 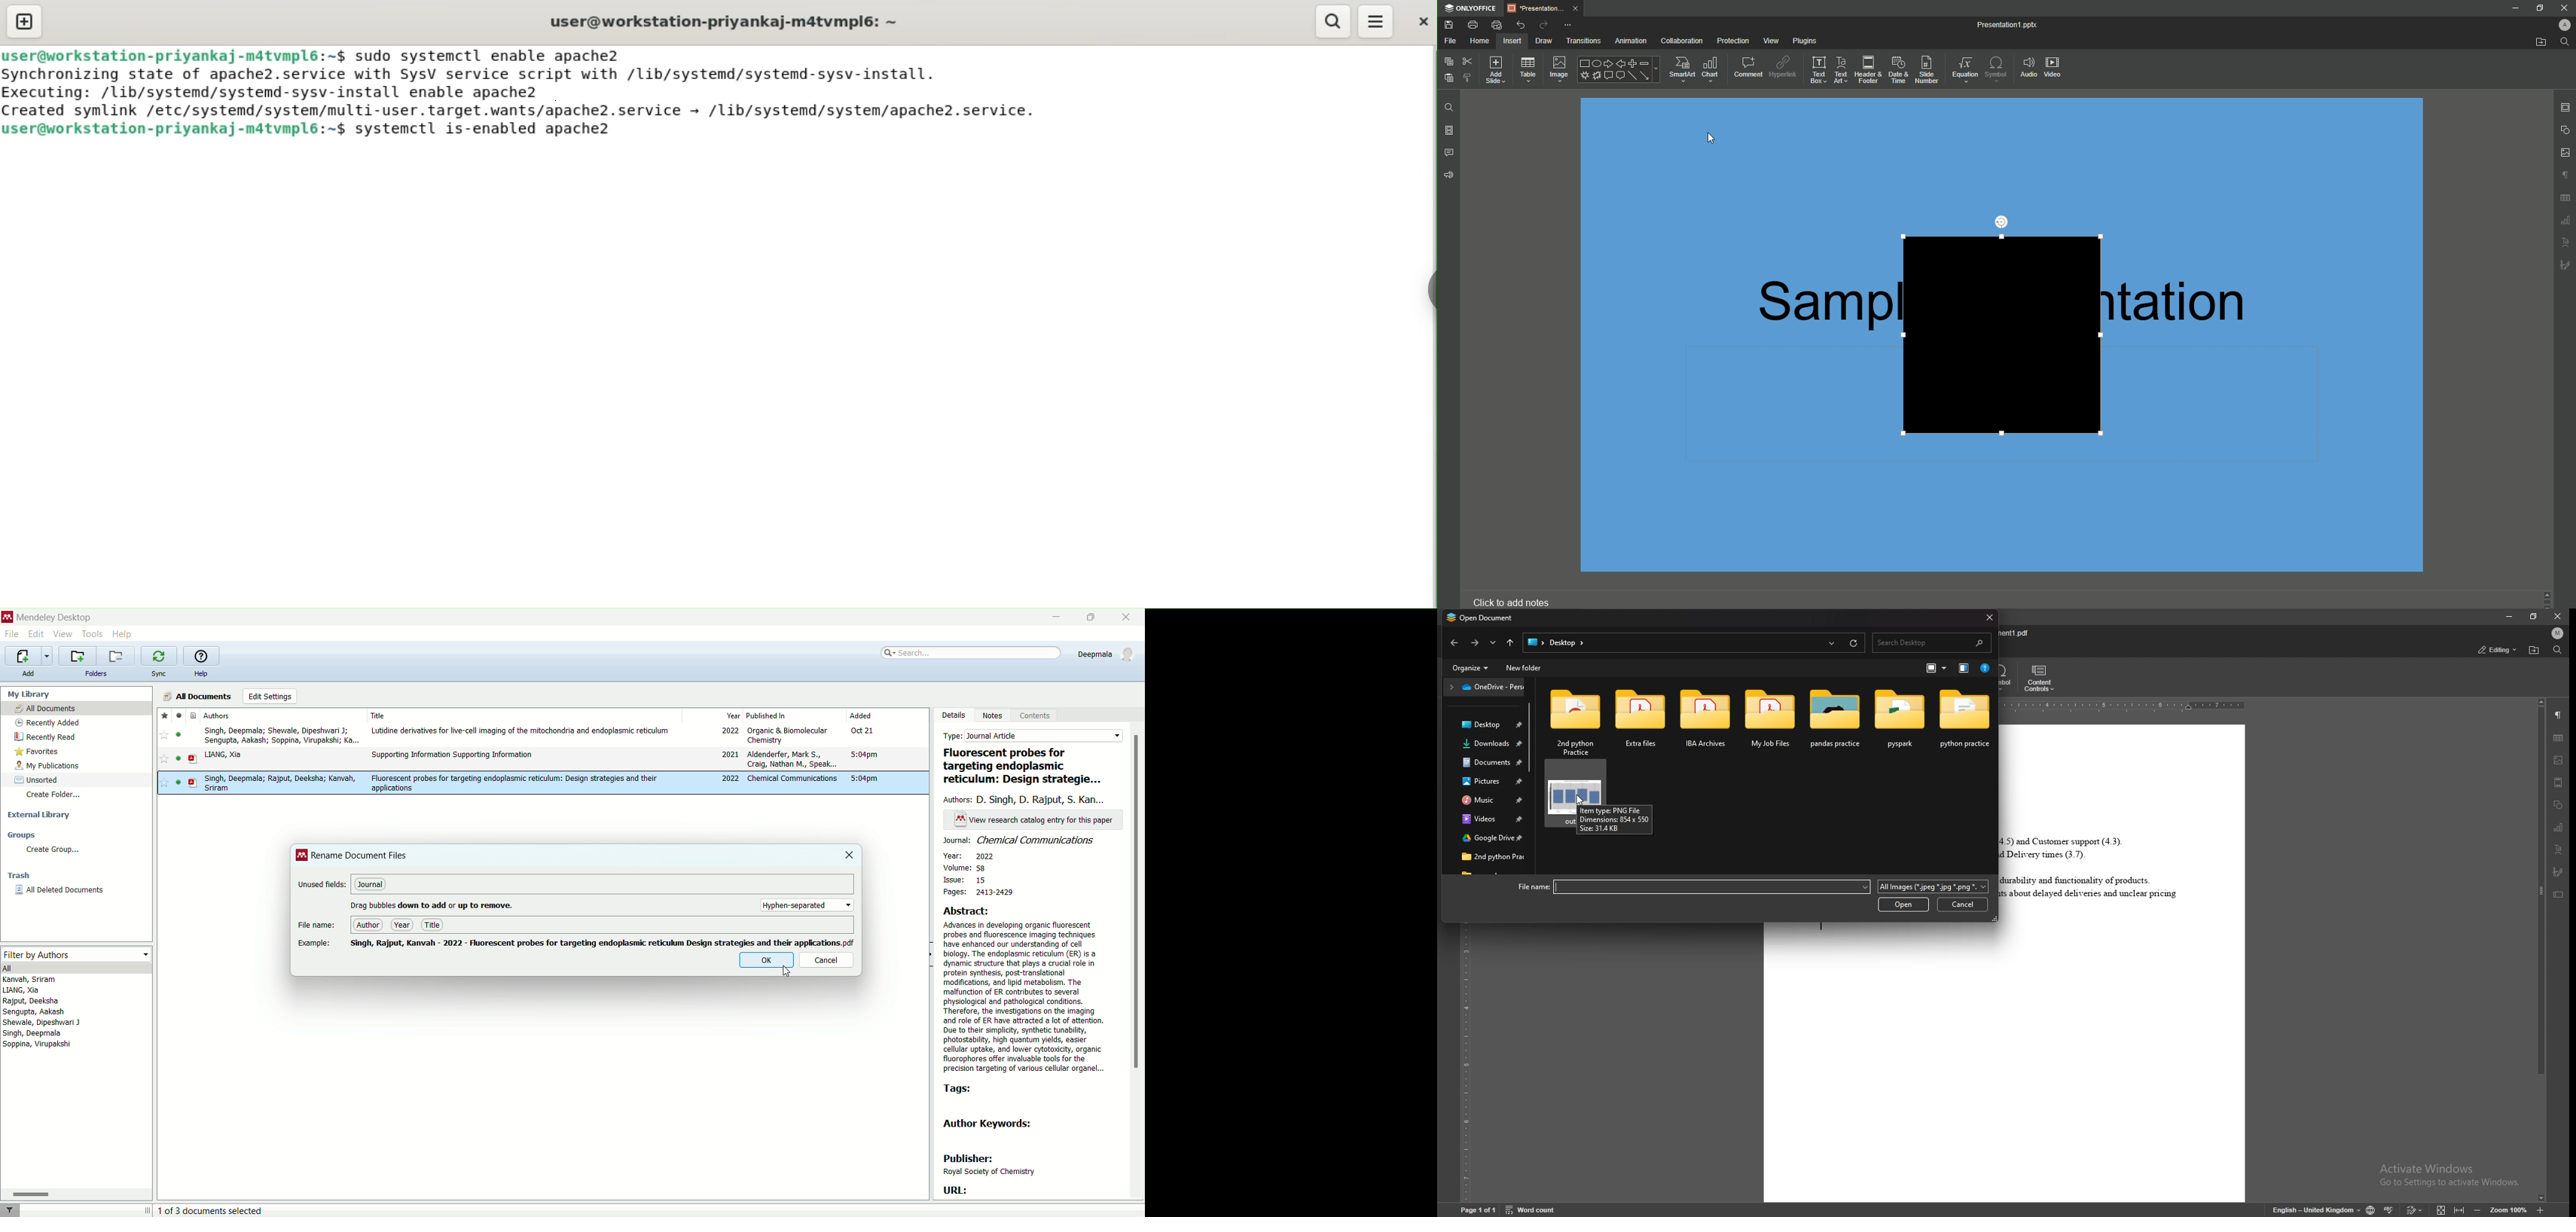 What do you see at coordinates (761, 962) in the screenshot?
I see `ok` at bounding box center [761, 962].